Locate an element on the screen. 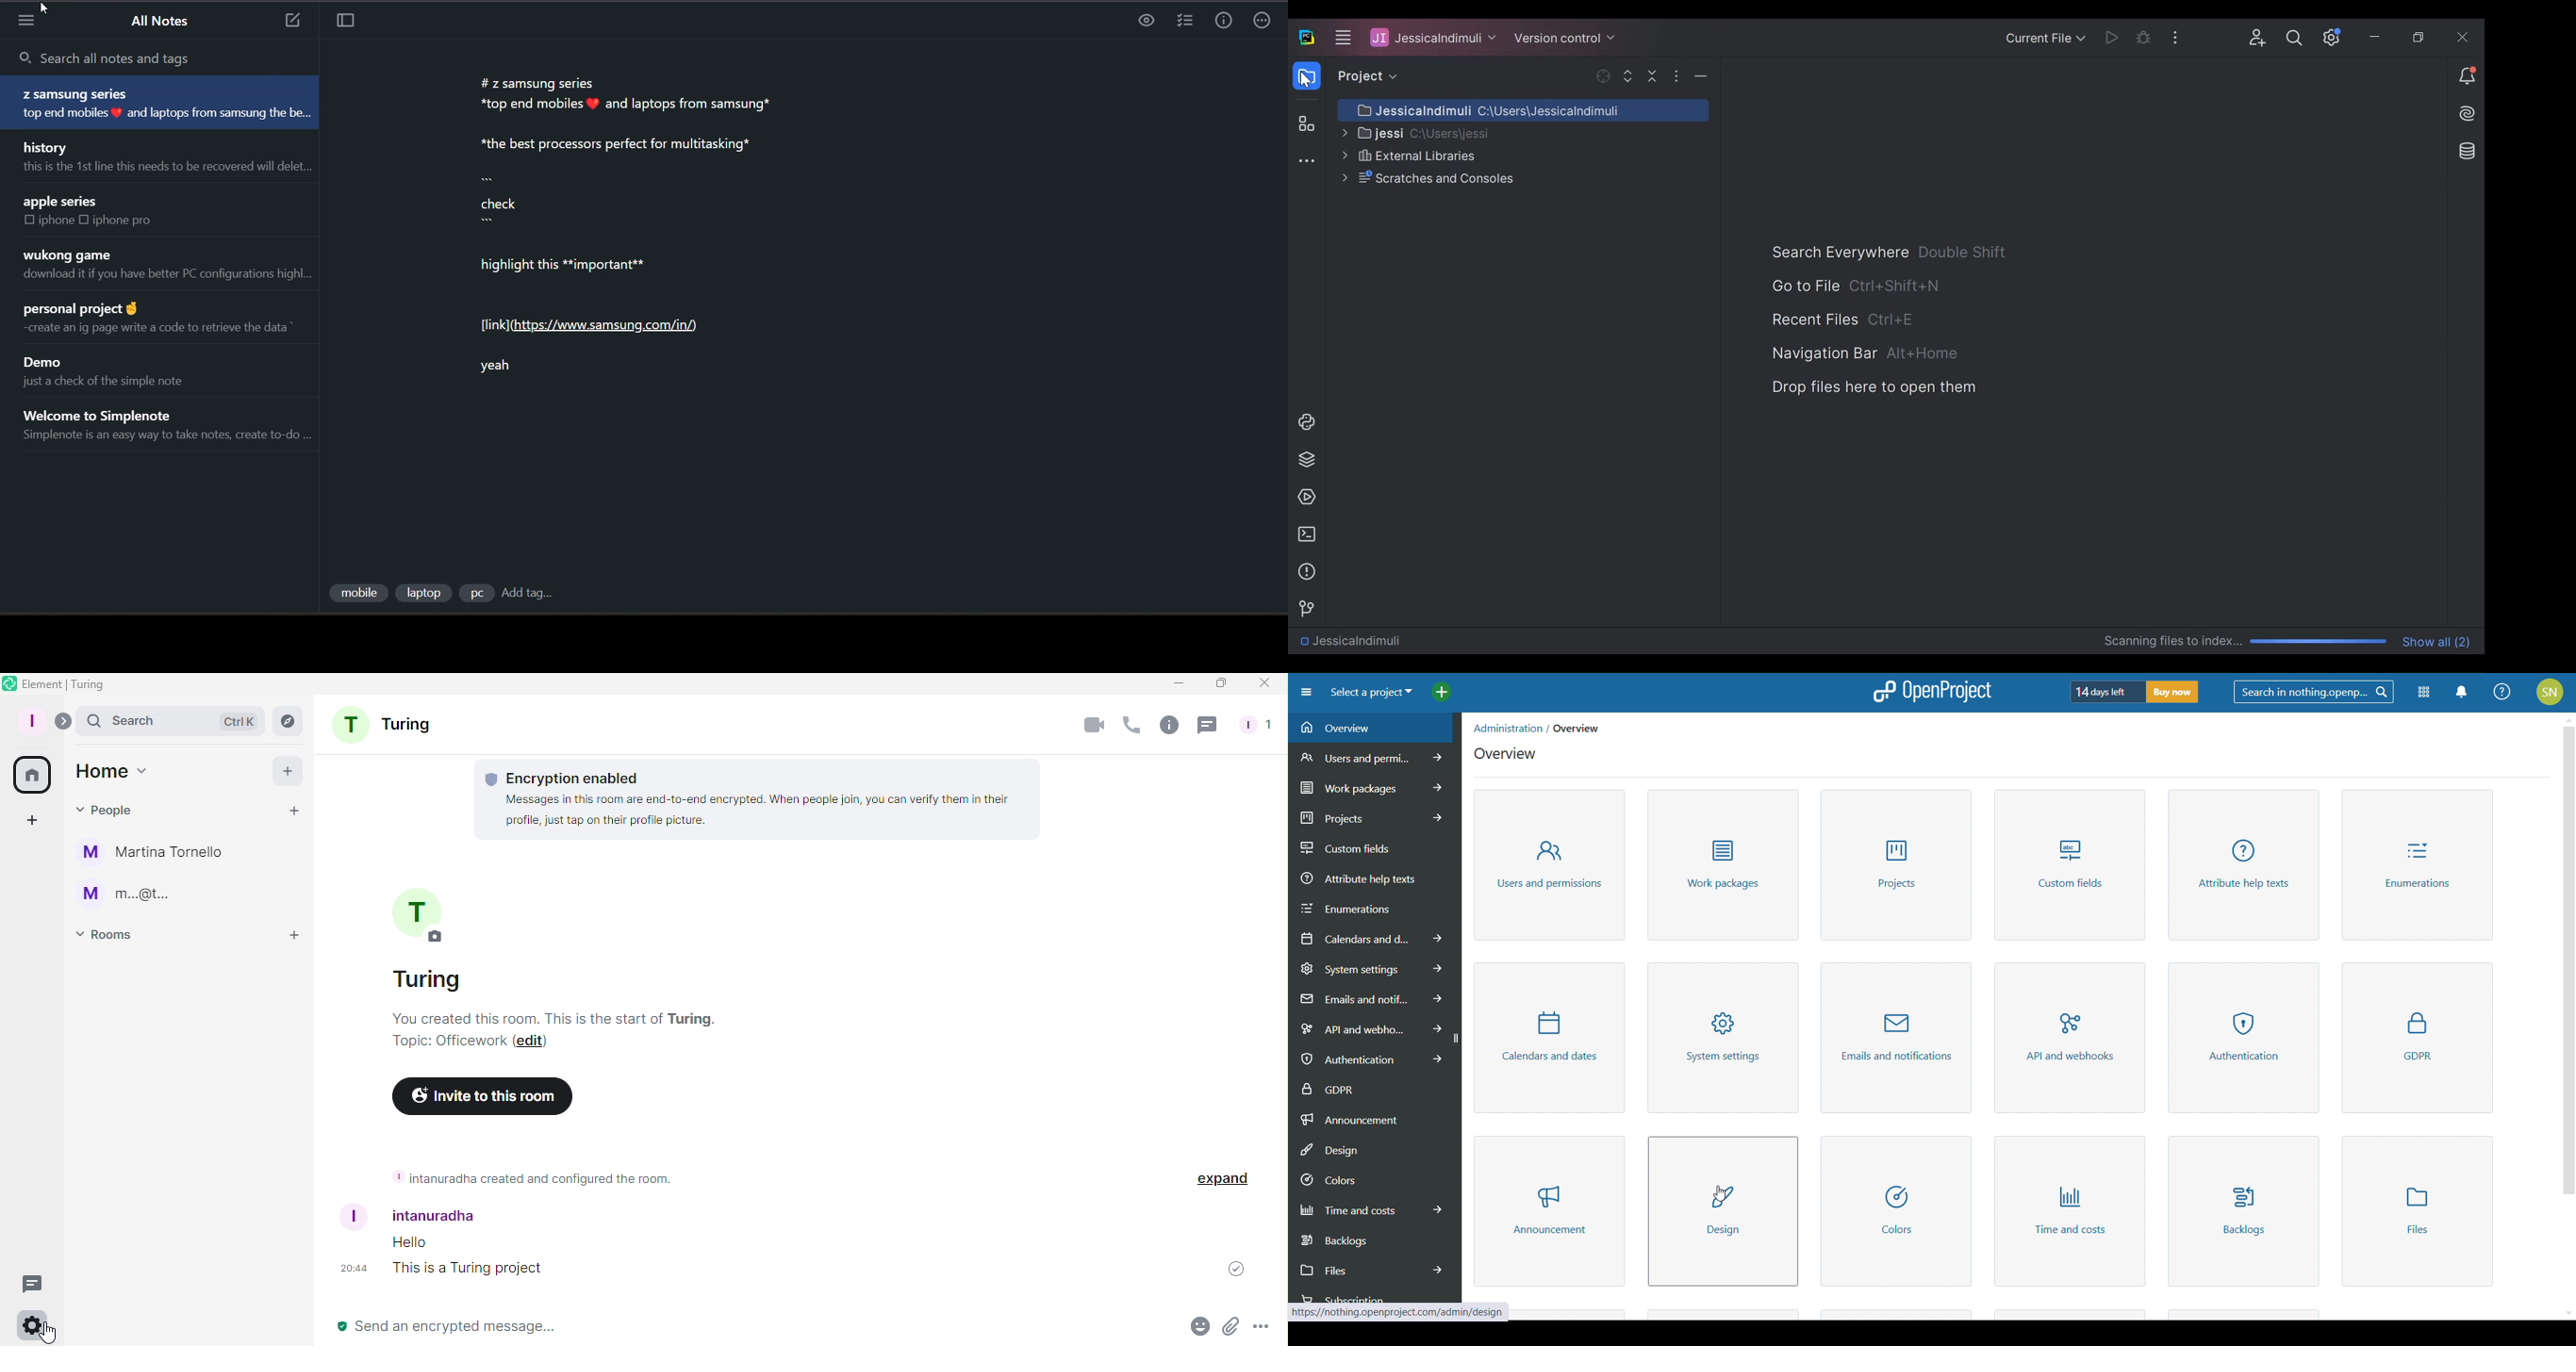  Notifications is located at coordinates (2467, 79).